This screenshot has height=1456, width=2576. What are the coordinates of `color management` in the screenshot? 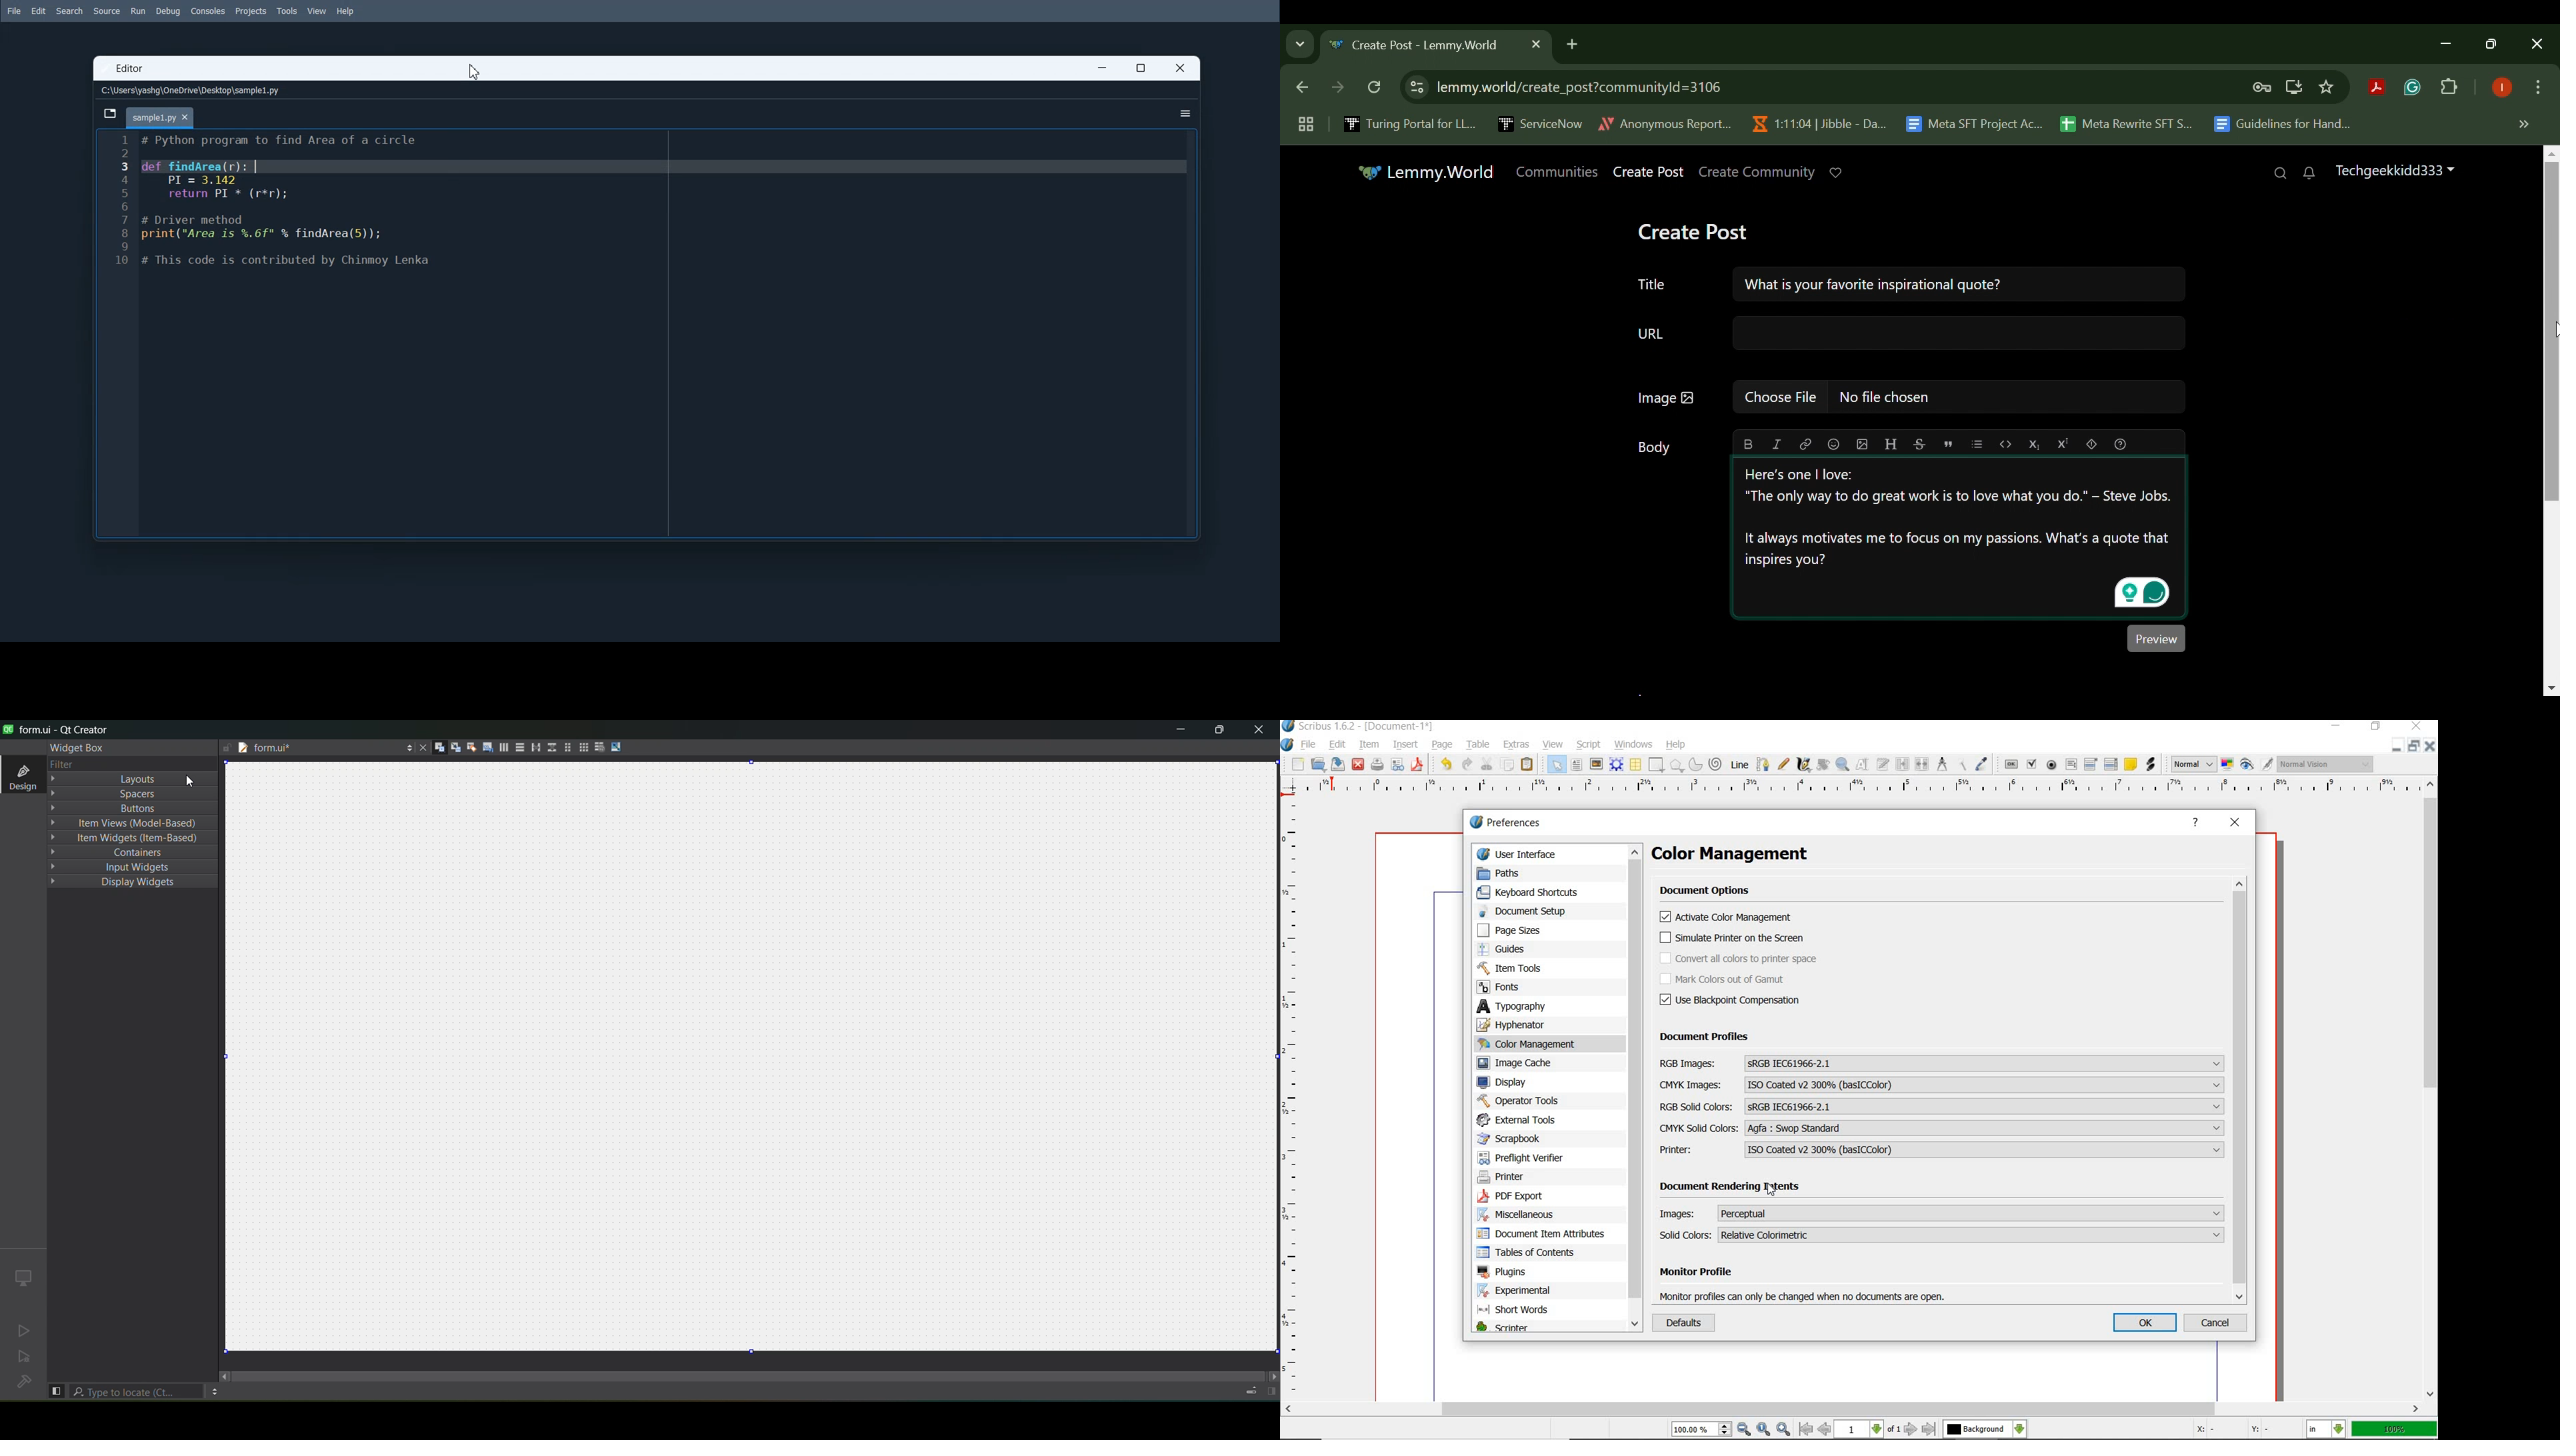 It's located at (1532, 1043).